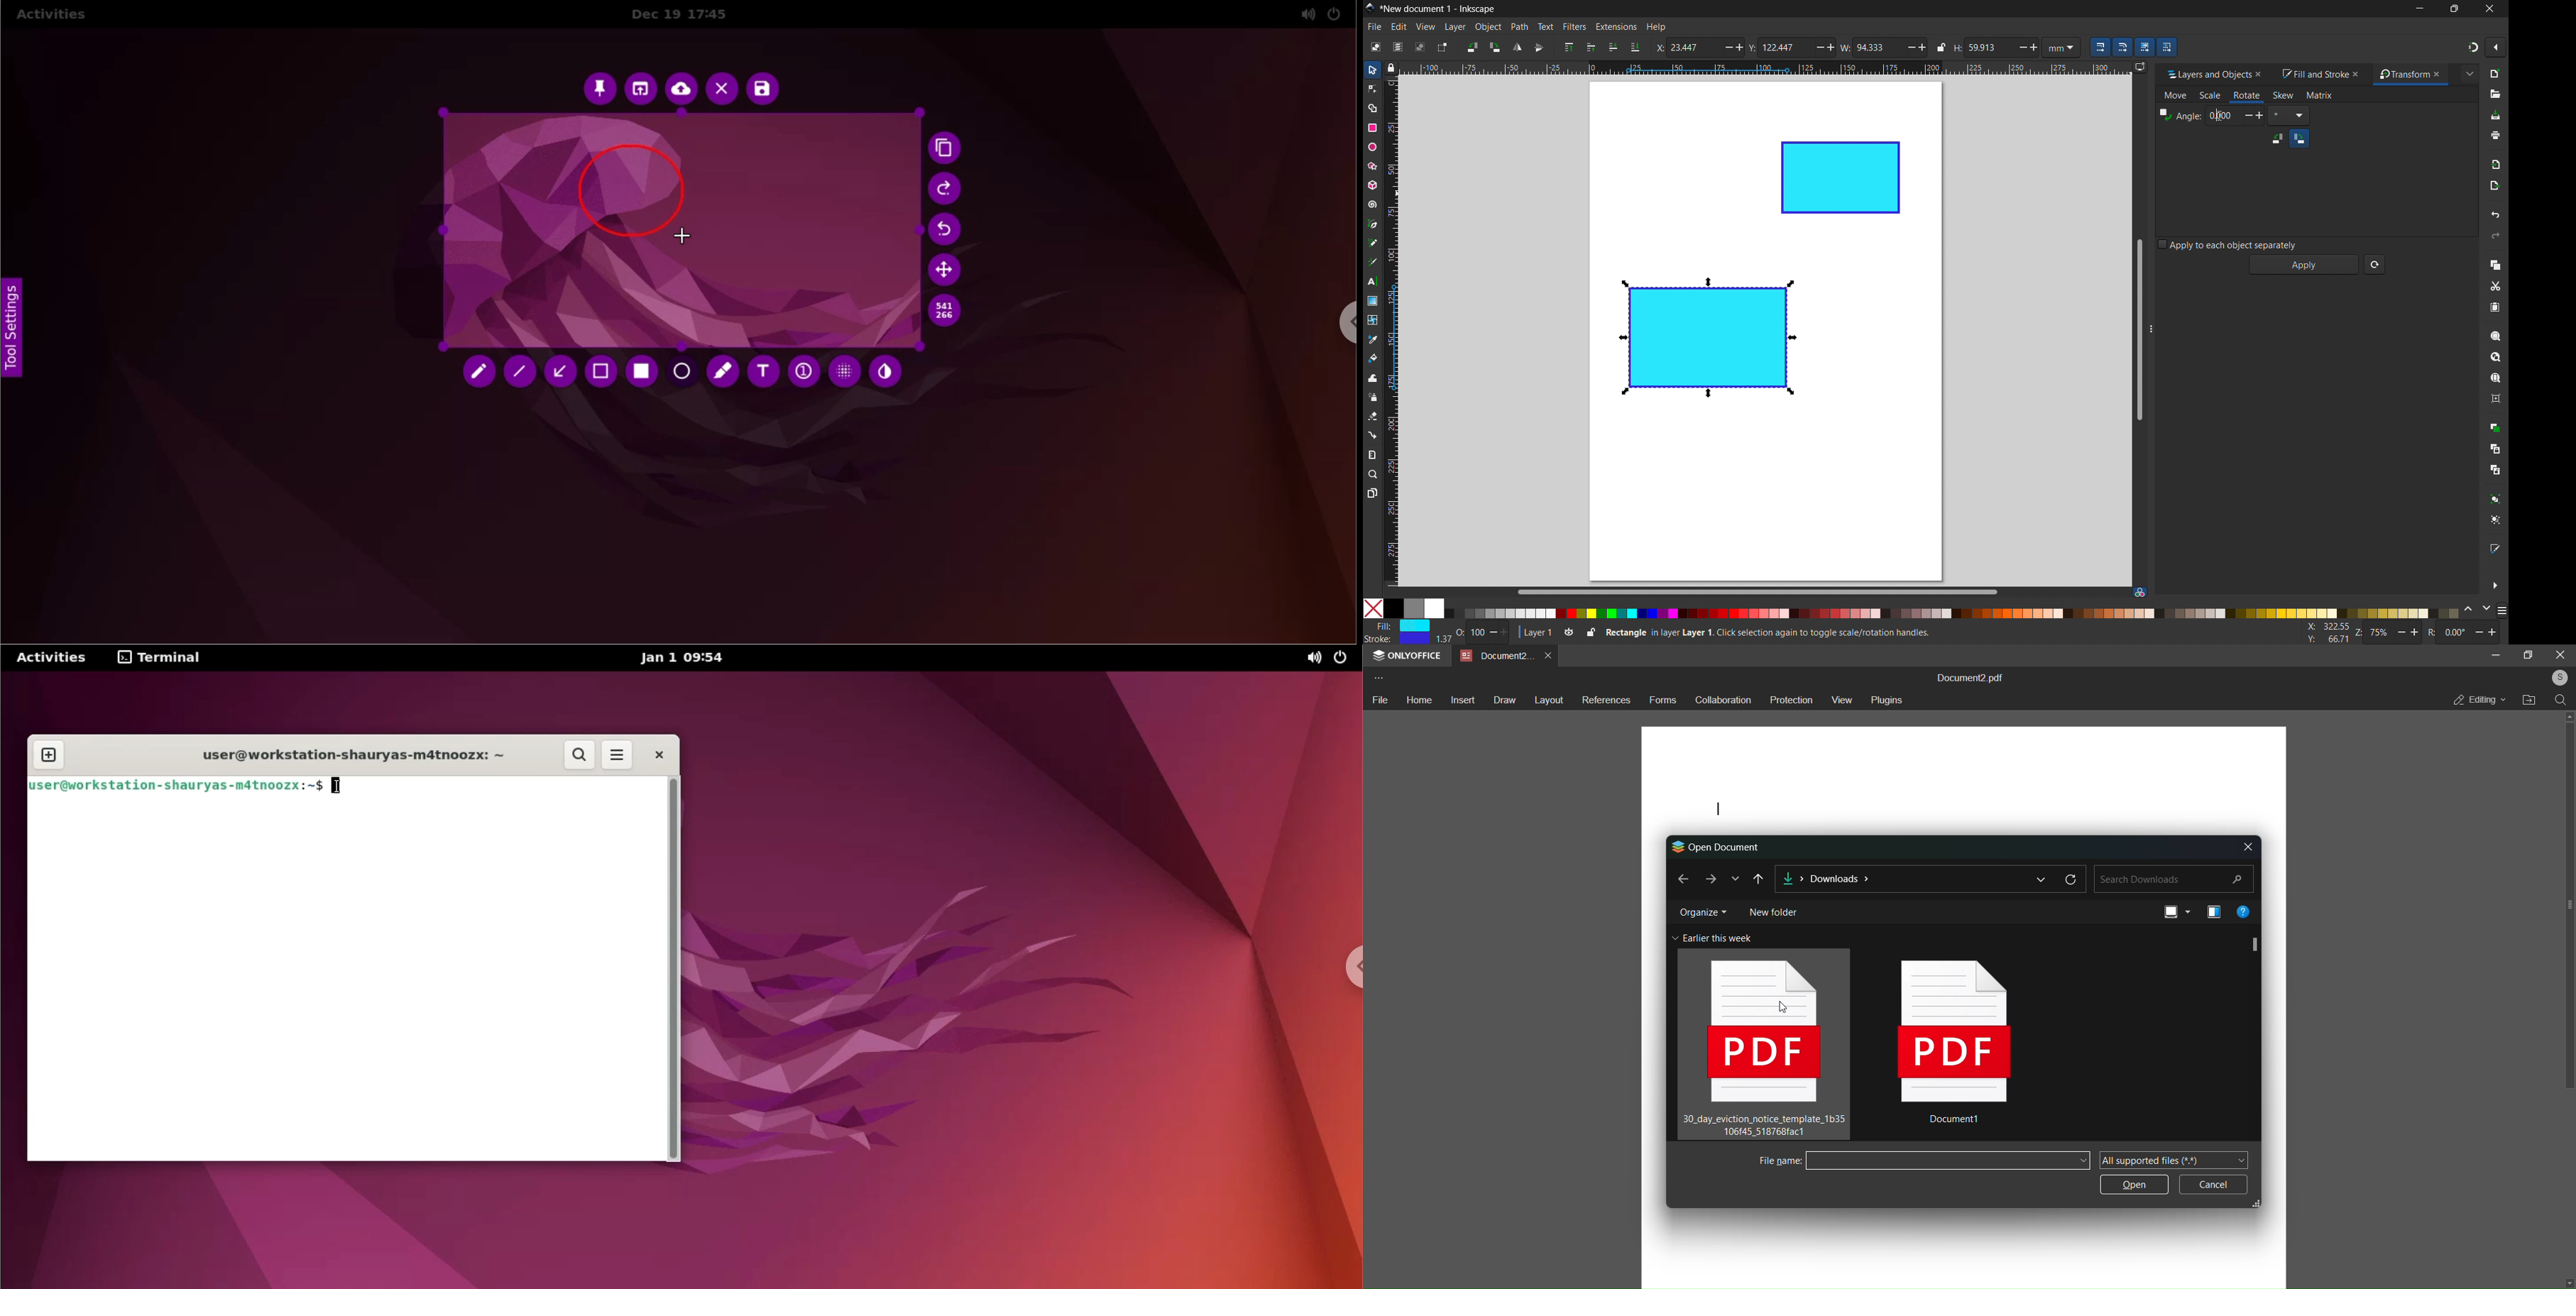  I want to click on list, so click(1734, 878).